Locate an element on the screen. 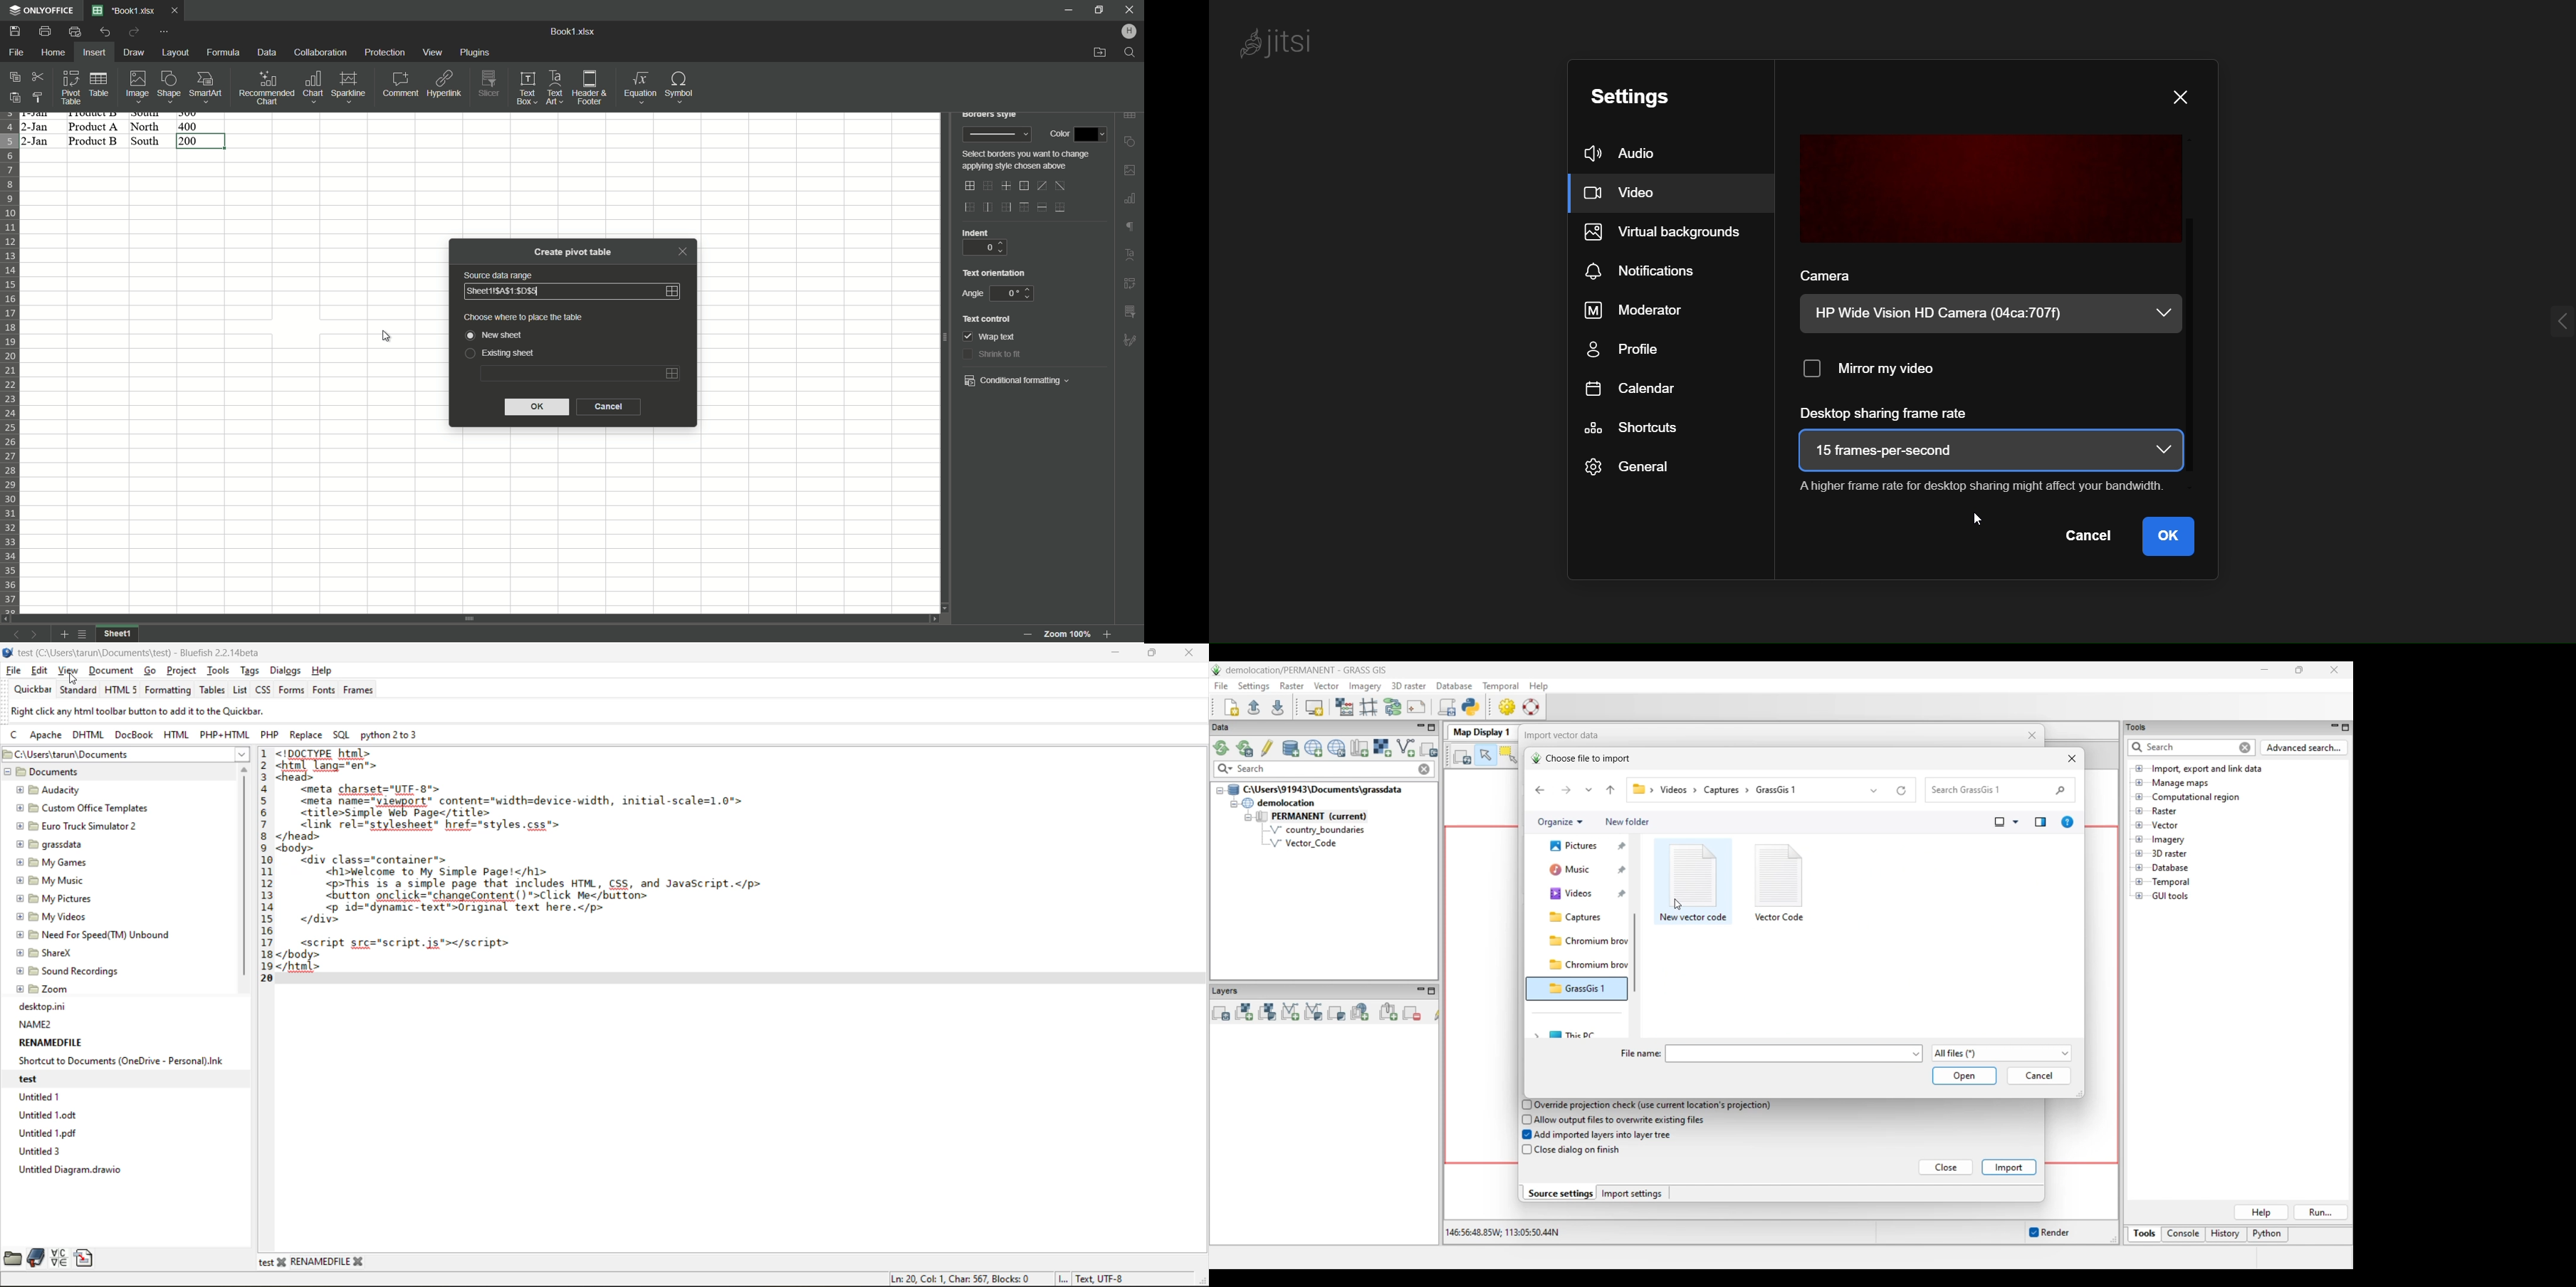  @# P* Sound Recordinas is located at coordinates (69, 971).